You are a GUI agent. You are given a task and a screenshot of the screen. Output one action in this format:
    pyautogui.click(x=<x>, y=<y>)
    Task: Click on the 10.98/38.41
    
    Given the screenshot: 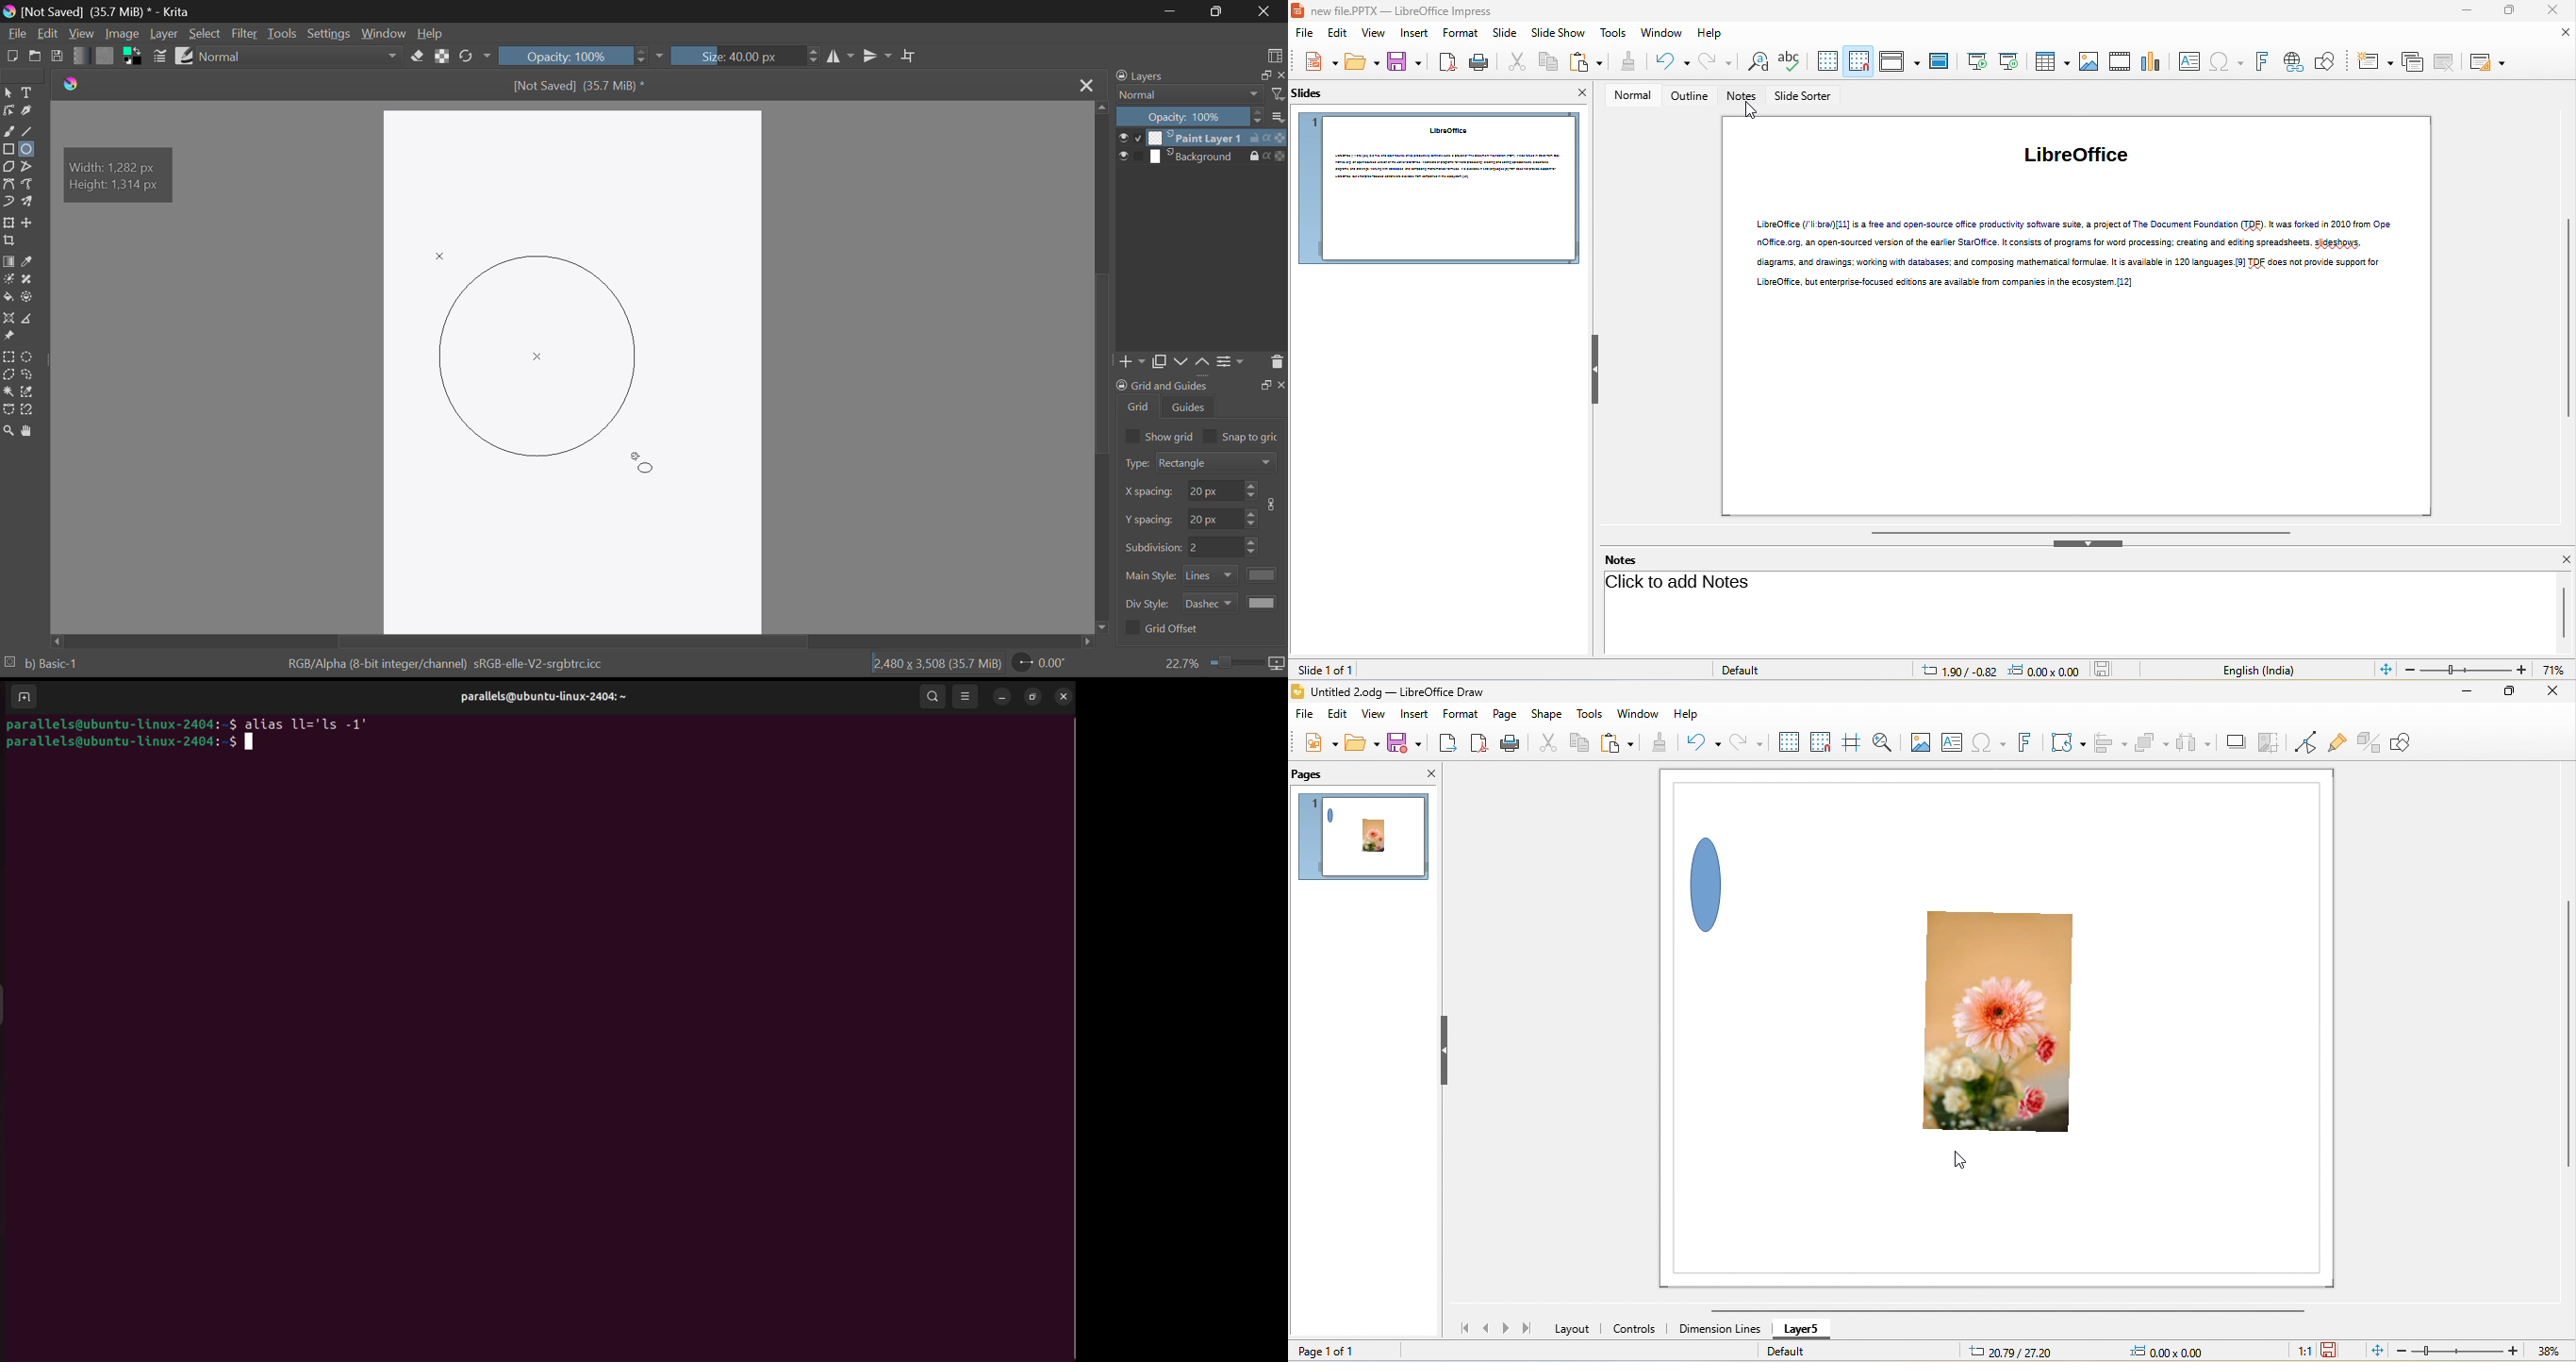 What is the action you would take?
    pyautogui.click(x=2011, y=1351)
    